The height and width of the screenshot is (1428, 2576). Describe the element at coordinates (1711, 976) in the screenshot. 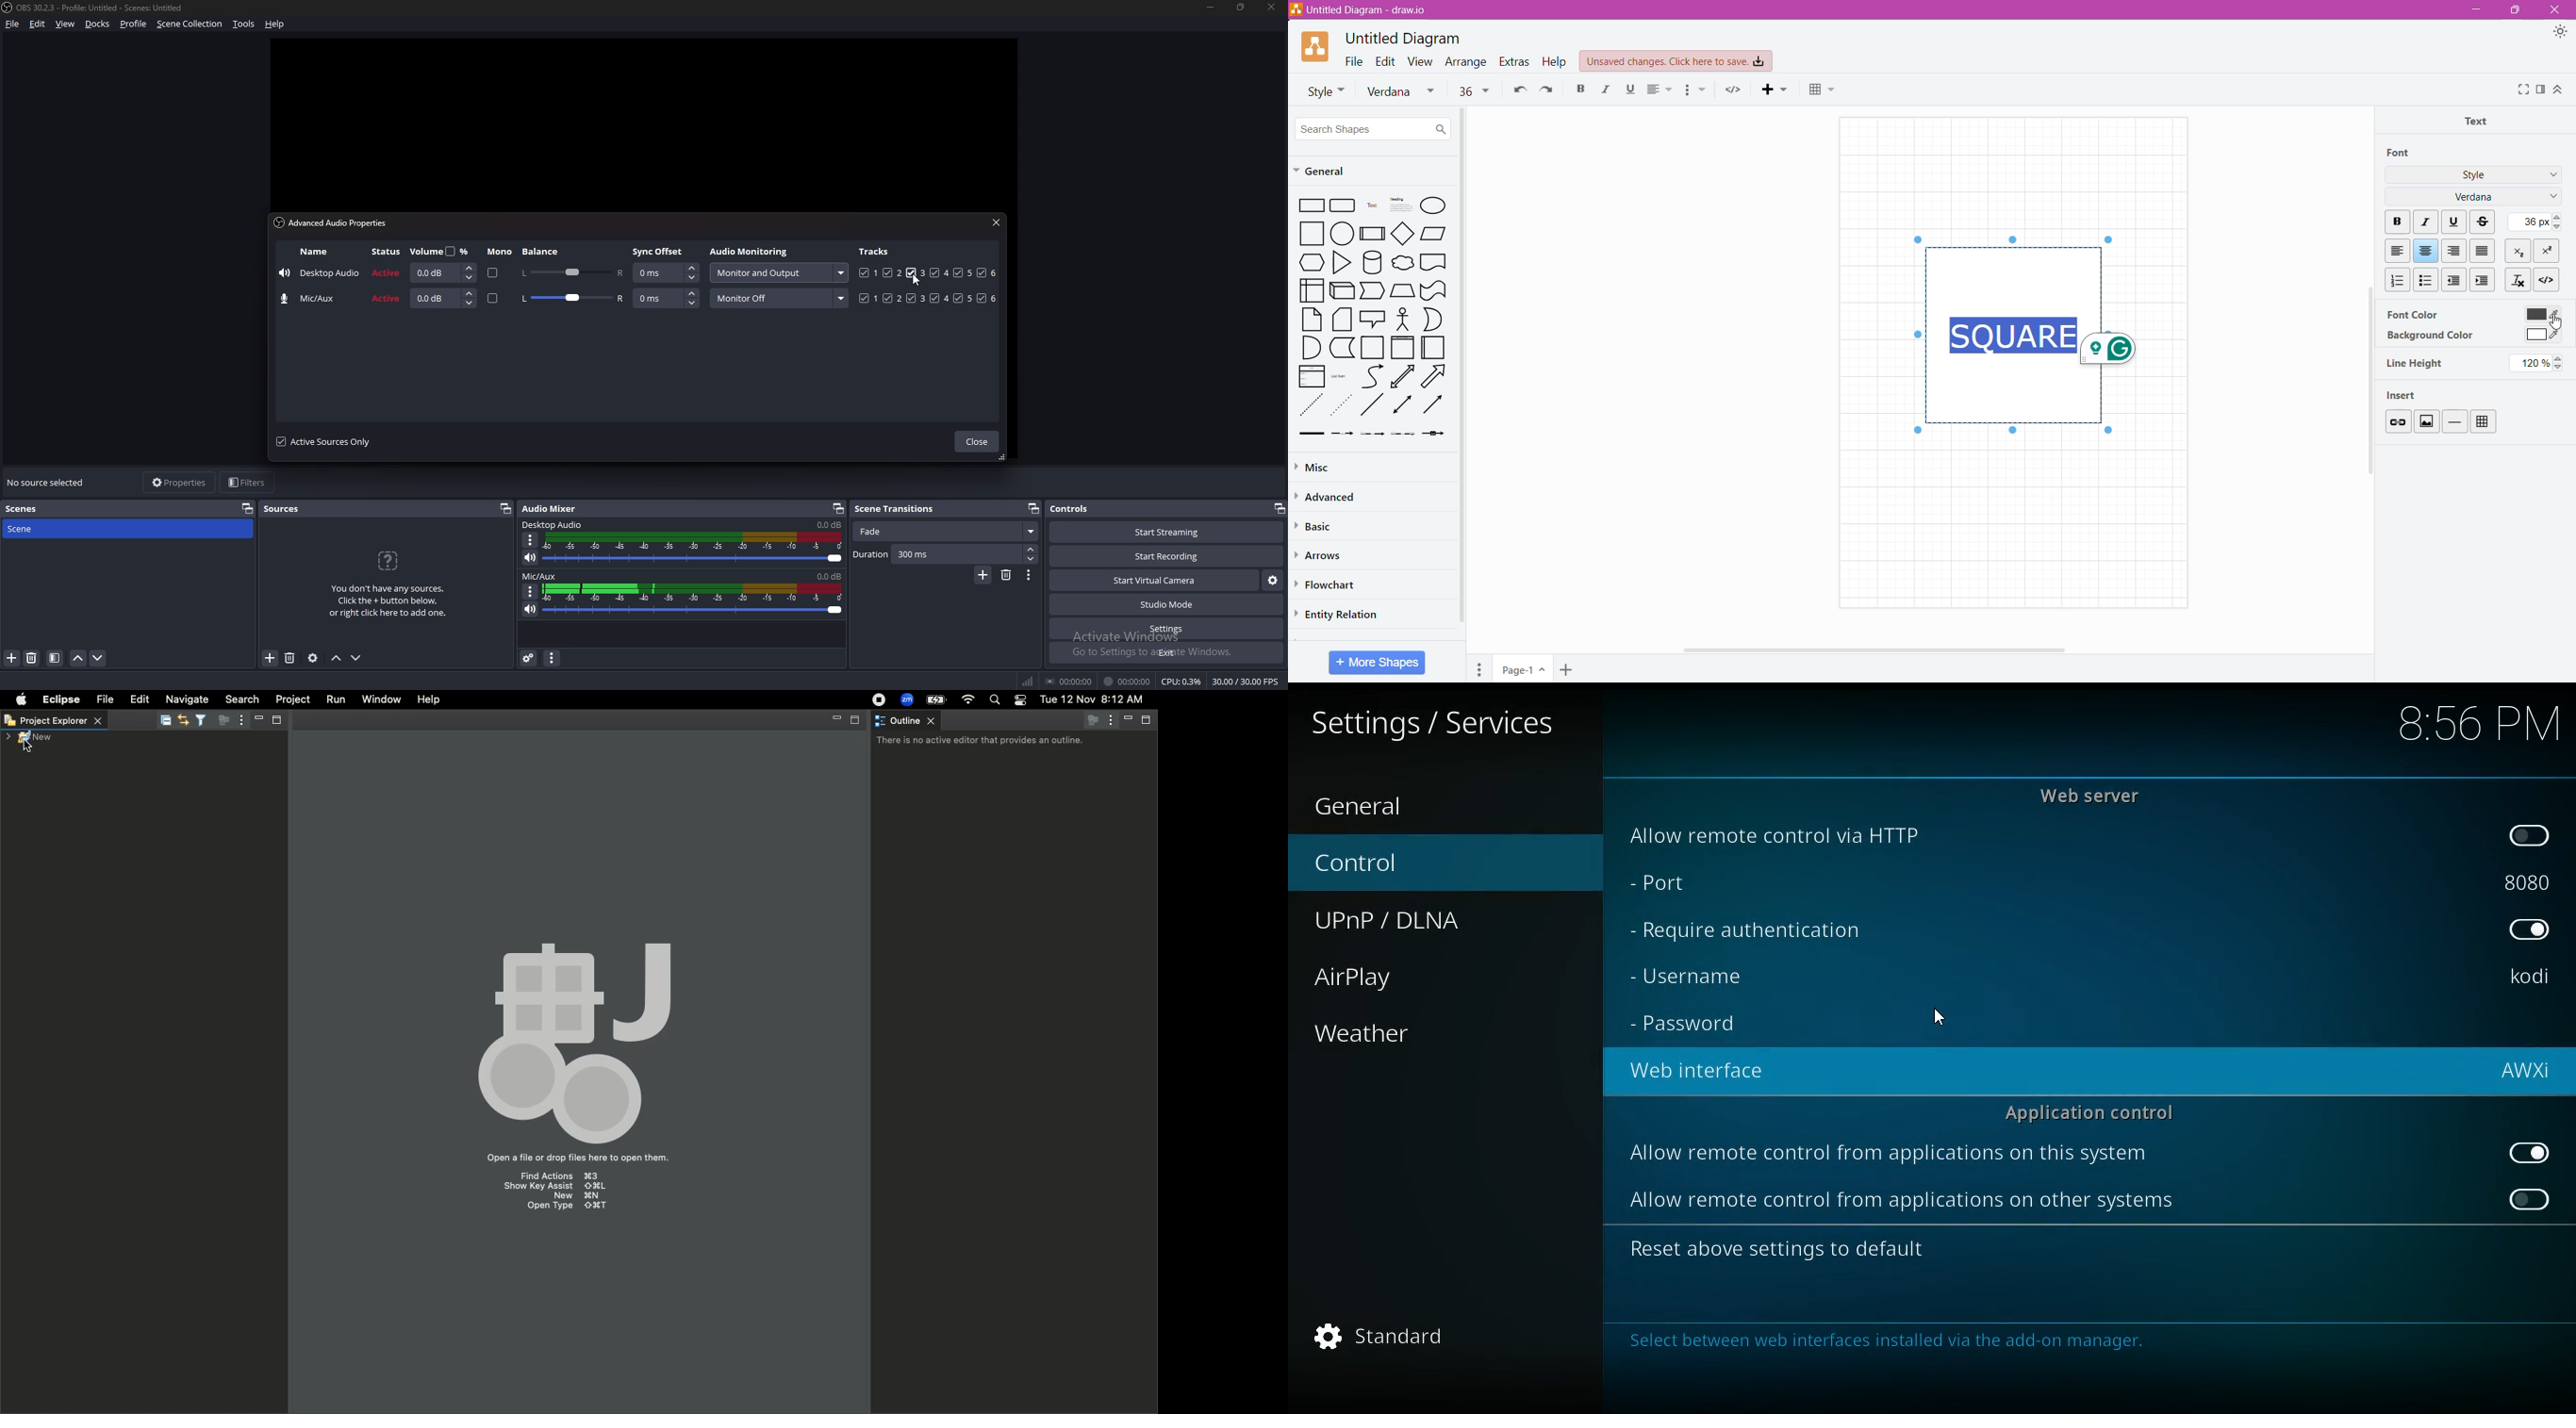

I see `username` at that location.